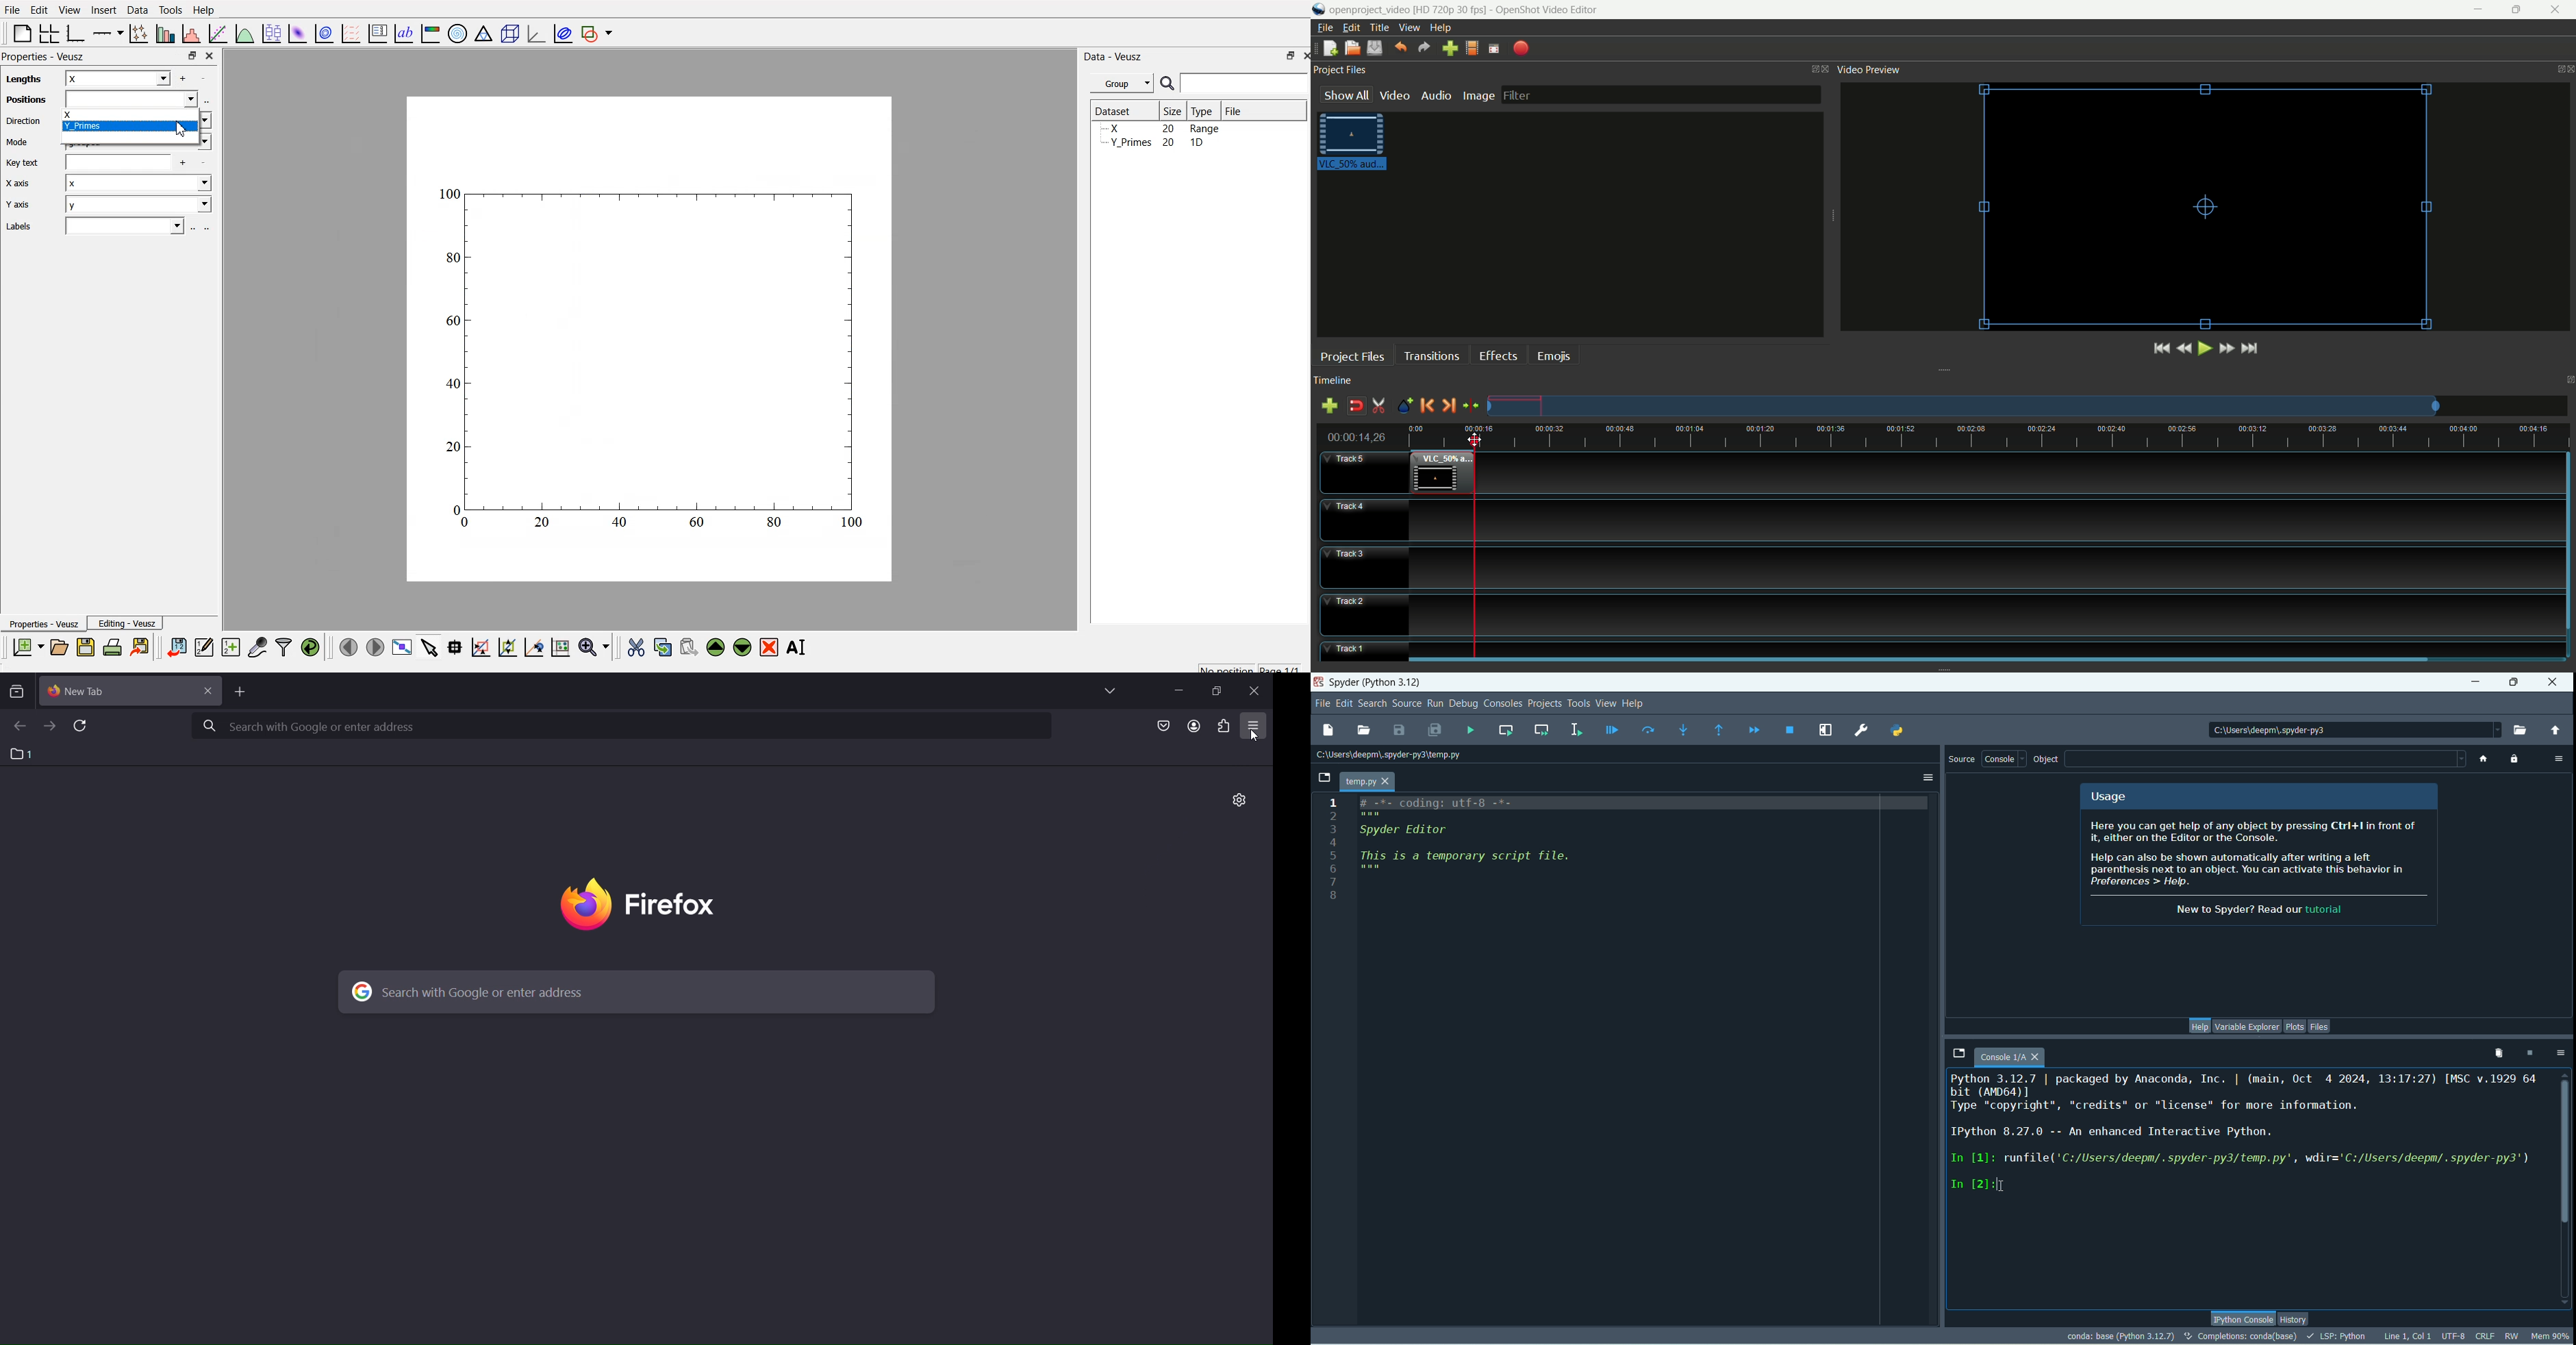 Image resolution: width=2576 pixels, height=1372 pixels. What do you see at coordinates (564, 32) in the screenshot?
I see `plot covariance ellipses` at bounding box center [564, 32].